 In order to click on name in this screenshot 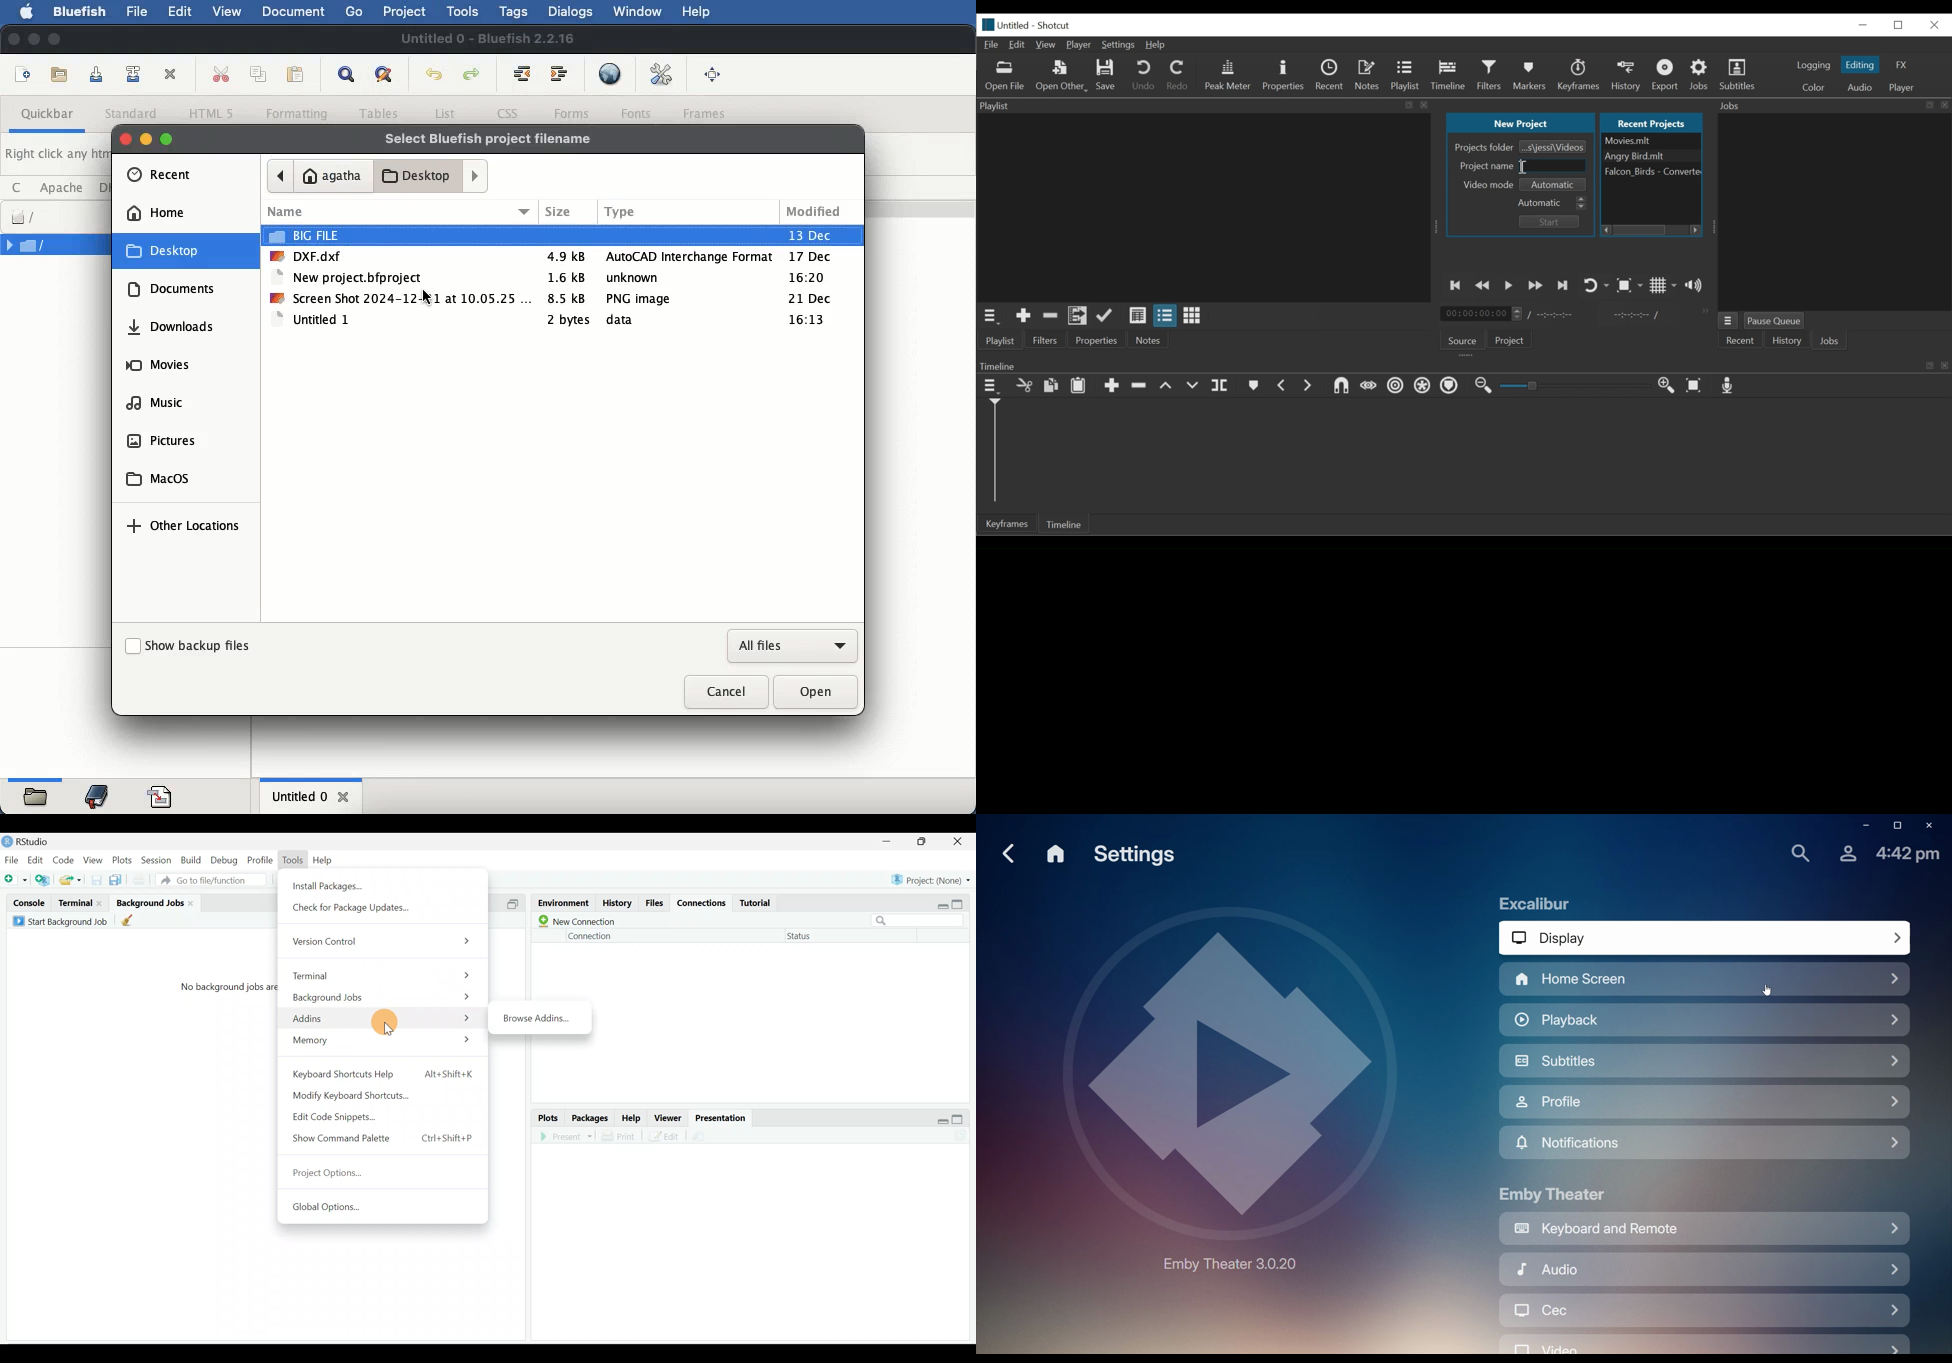, I will do `click(402, 208)`.